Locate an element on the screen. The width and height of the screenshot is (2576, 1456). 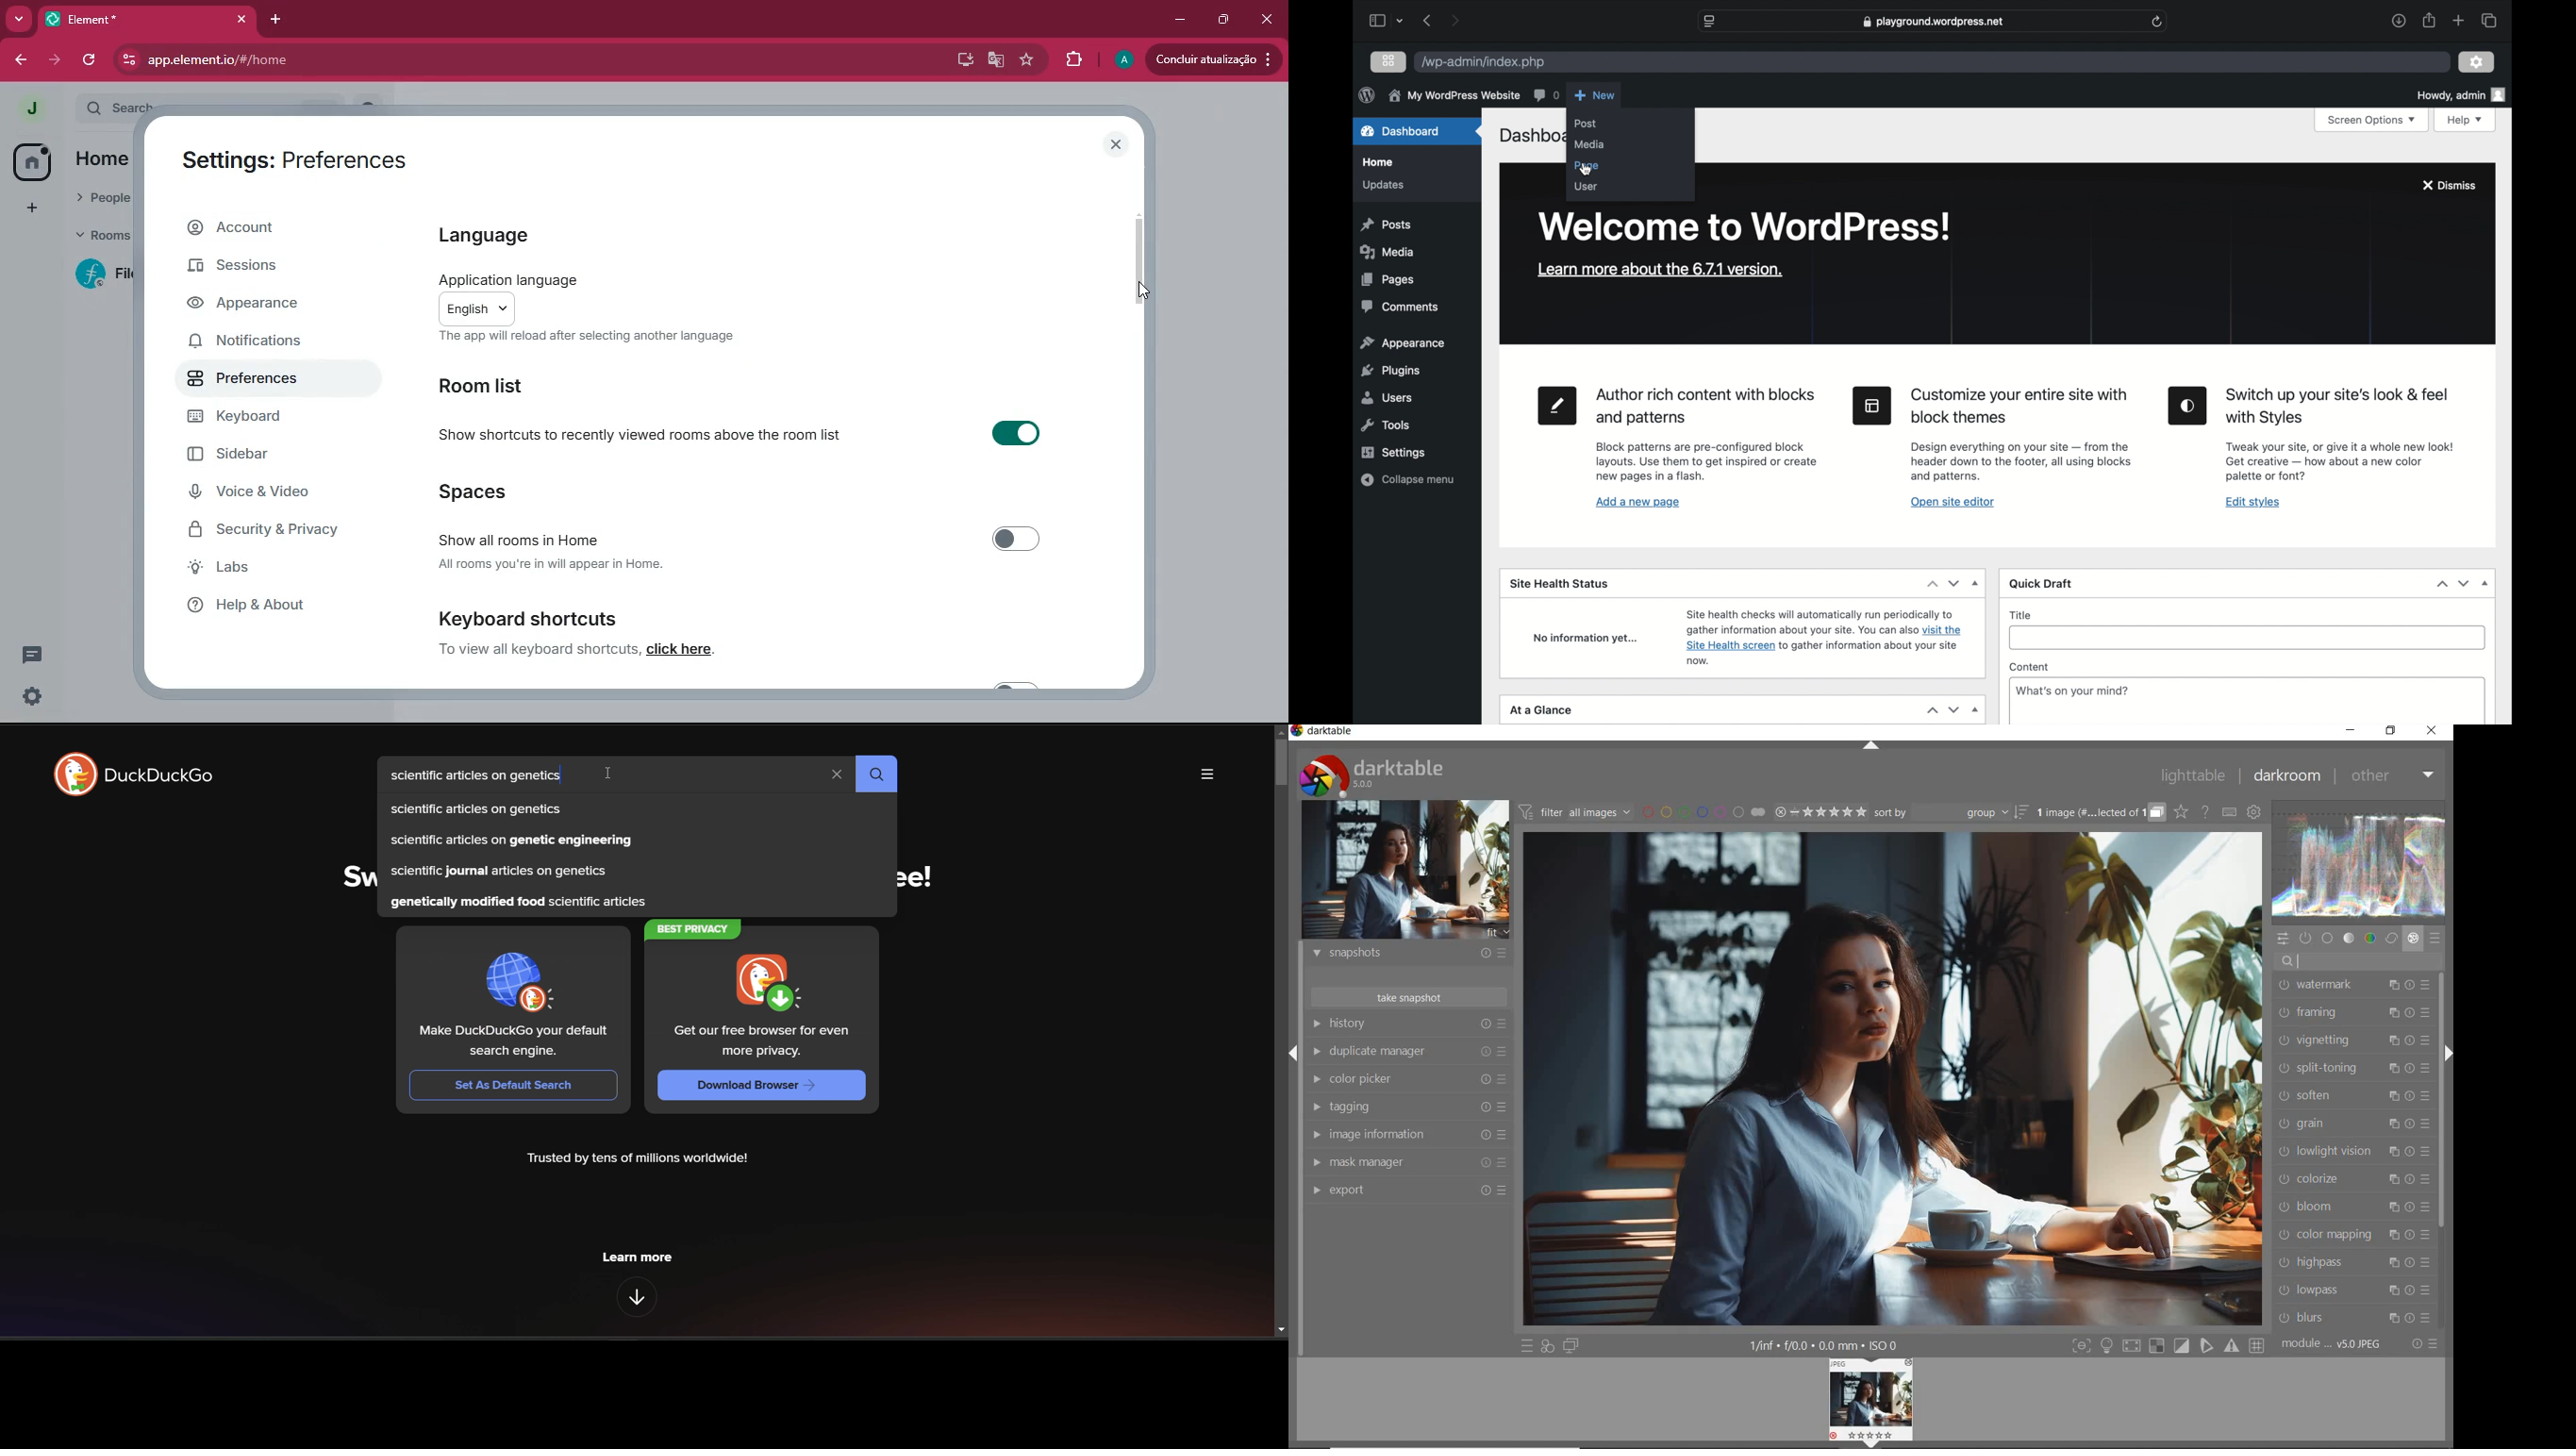
account is located at coordinates (269, 227).